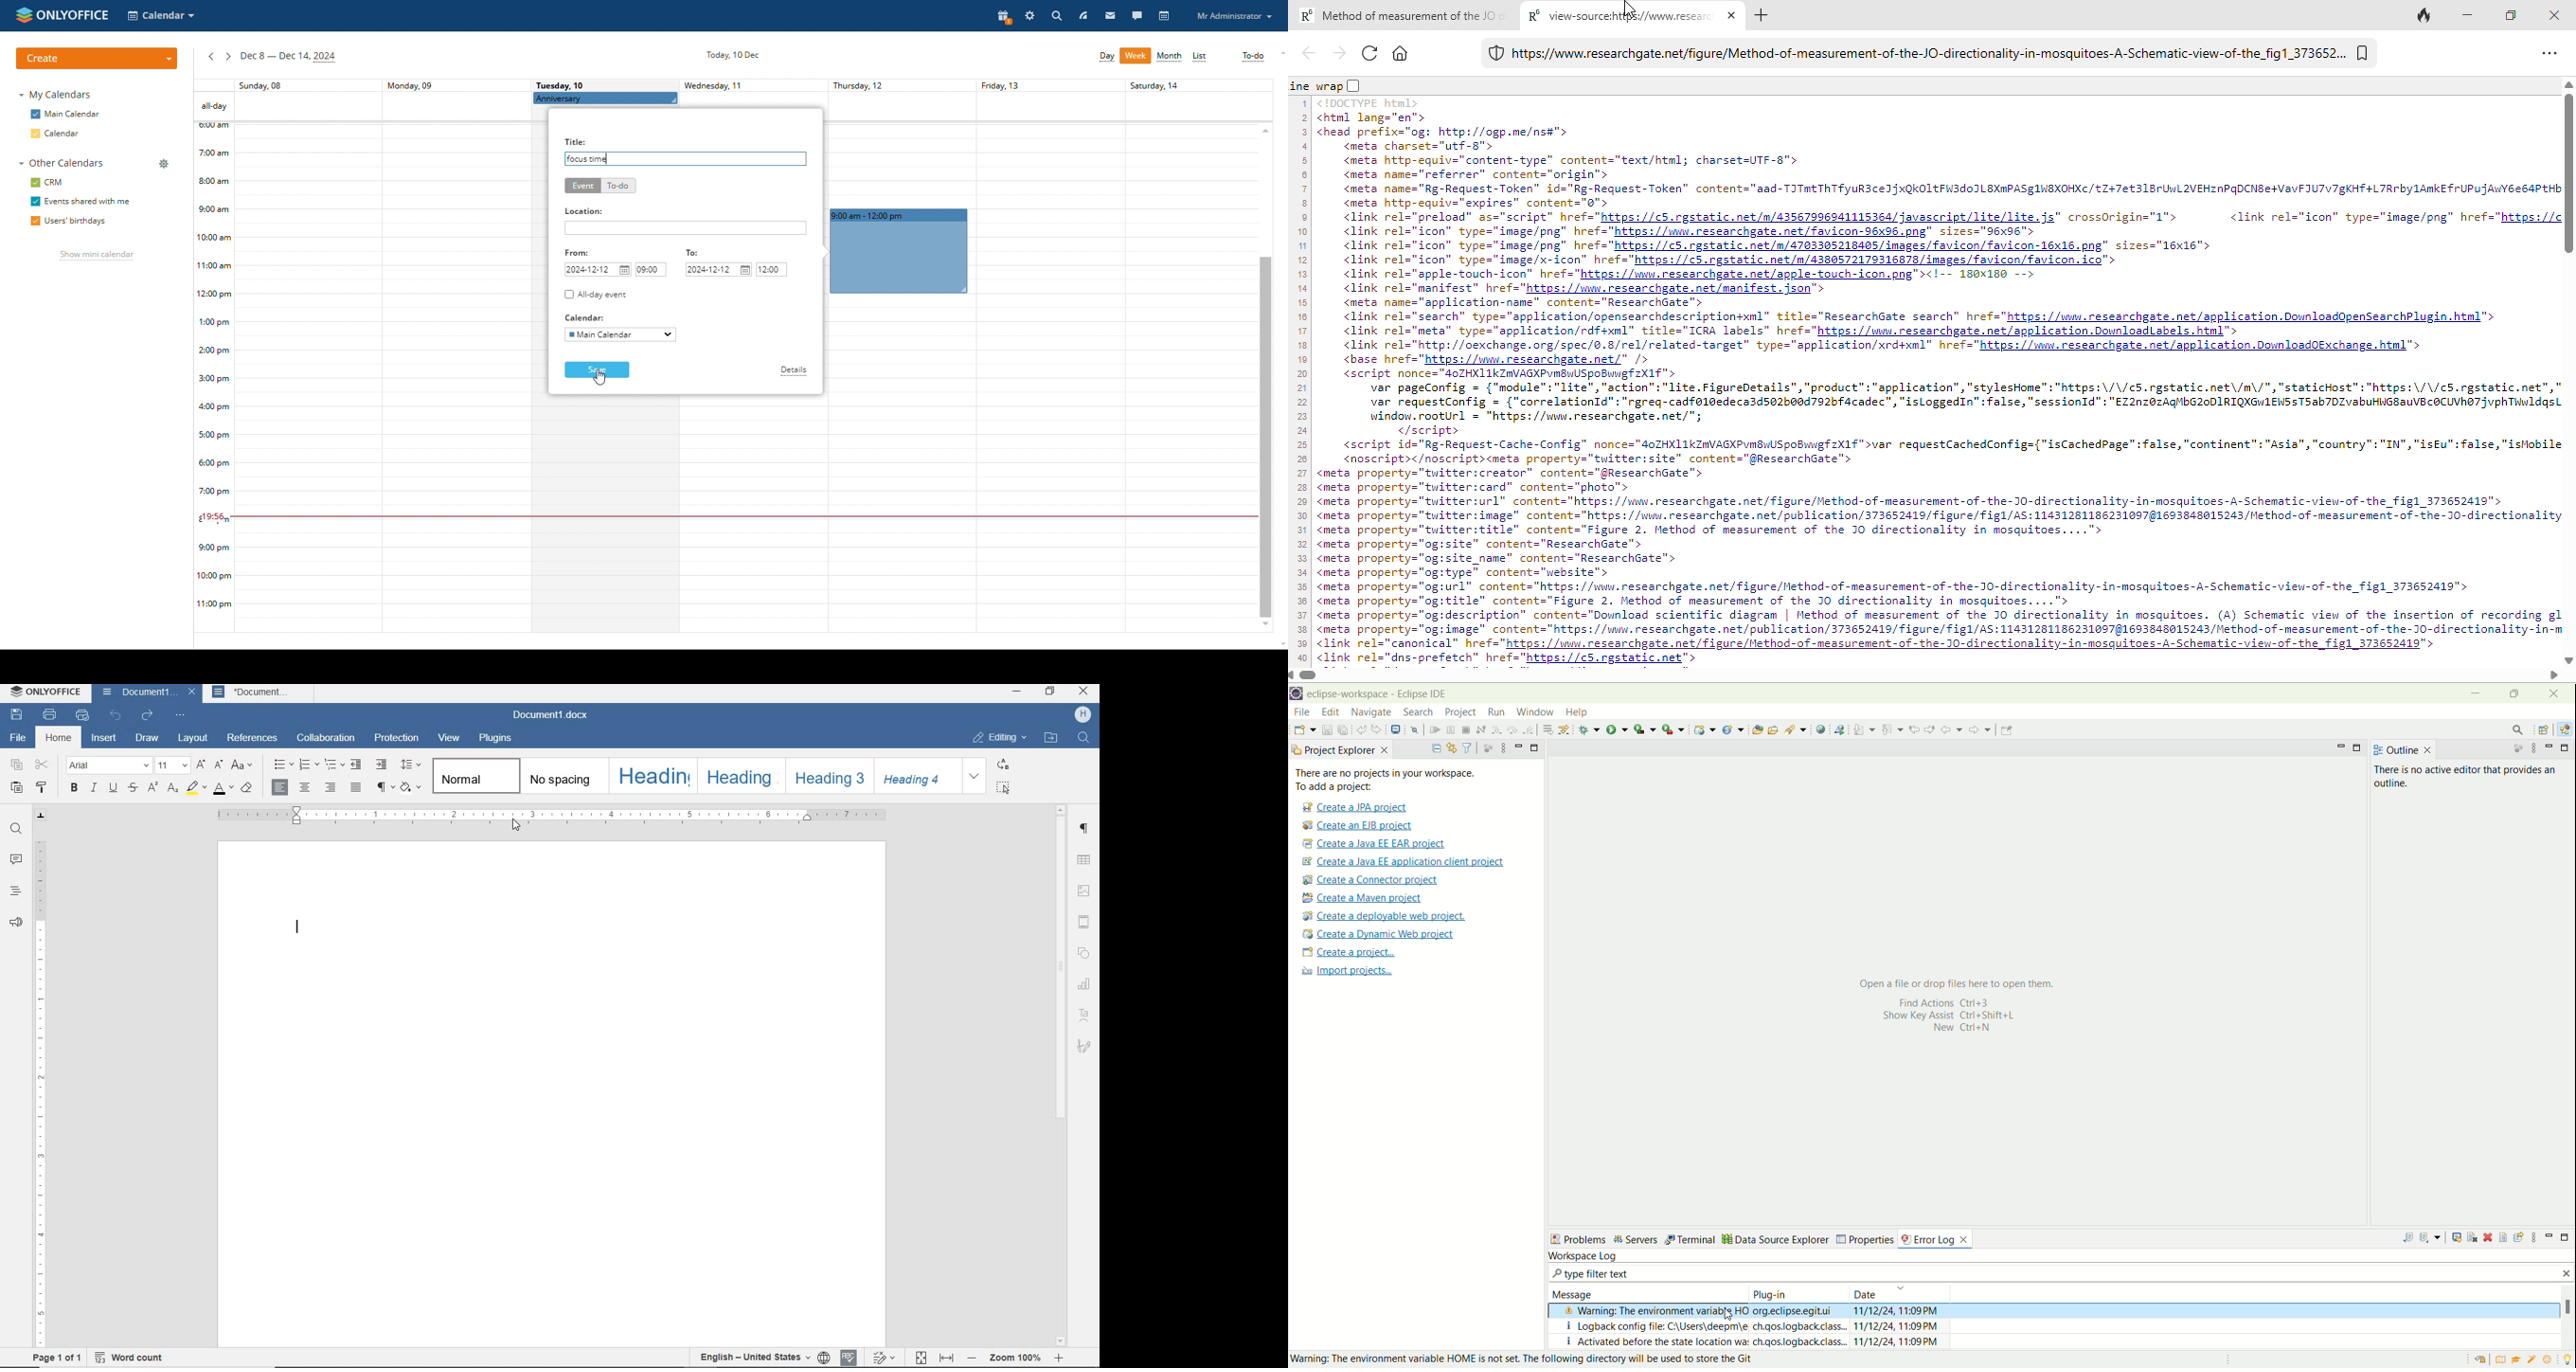  I want to click on window, so click(1537, 711).